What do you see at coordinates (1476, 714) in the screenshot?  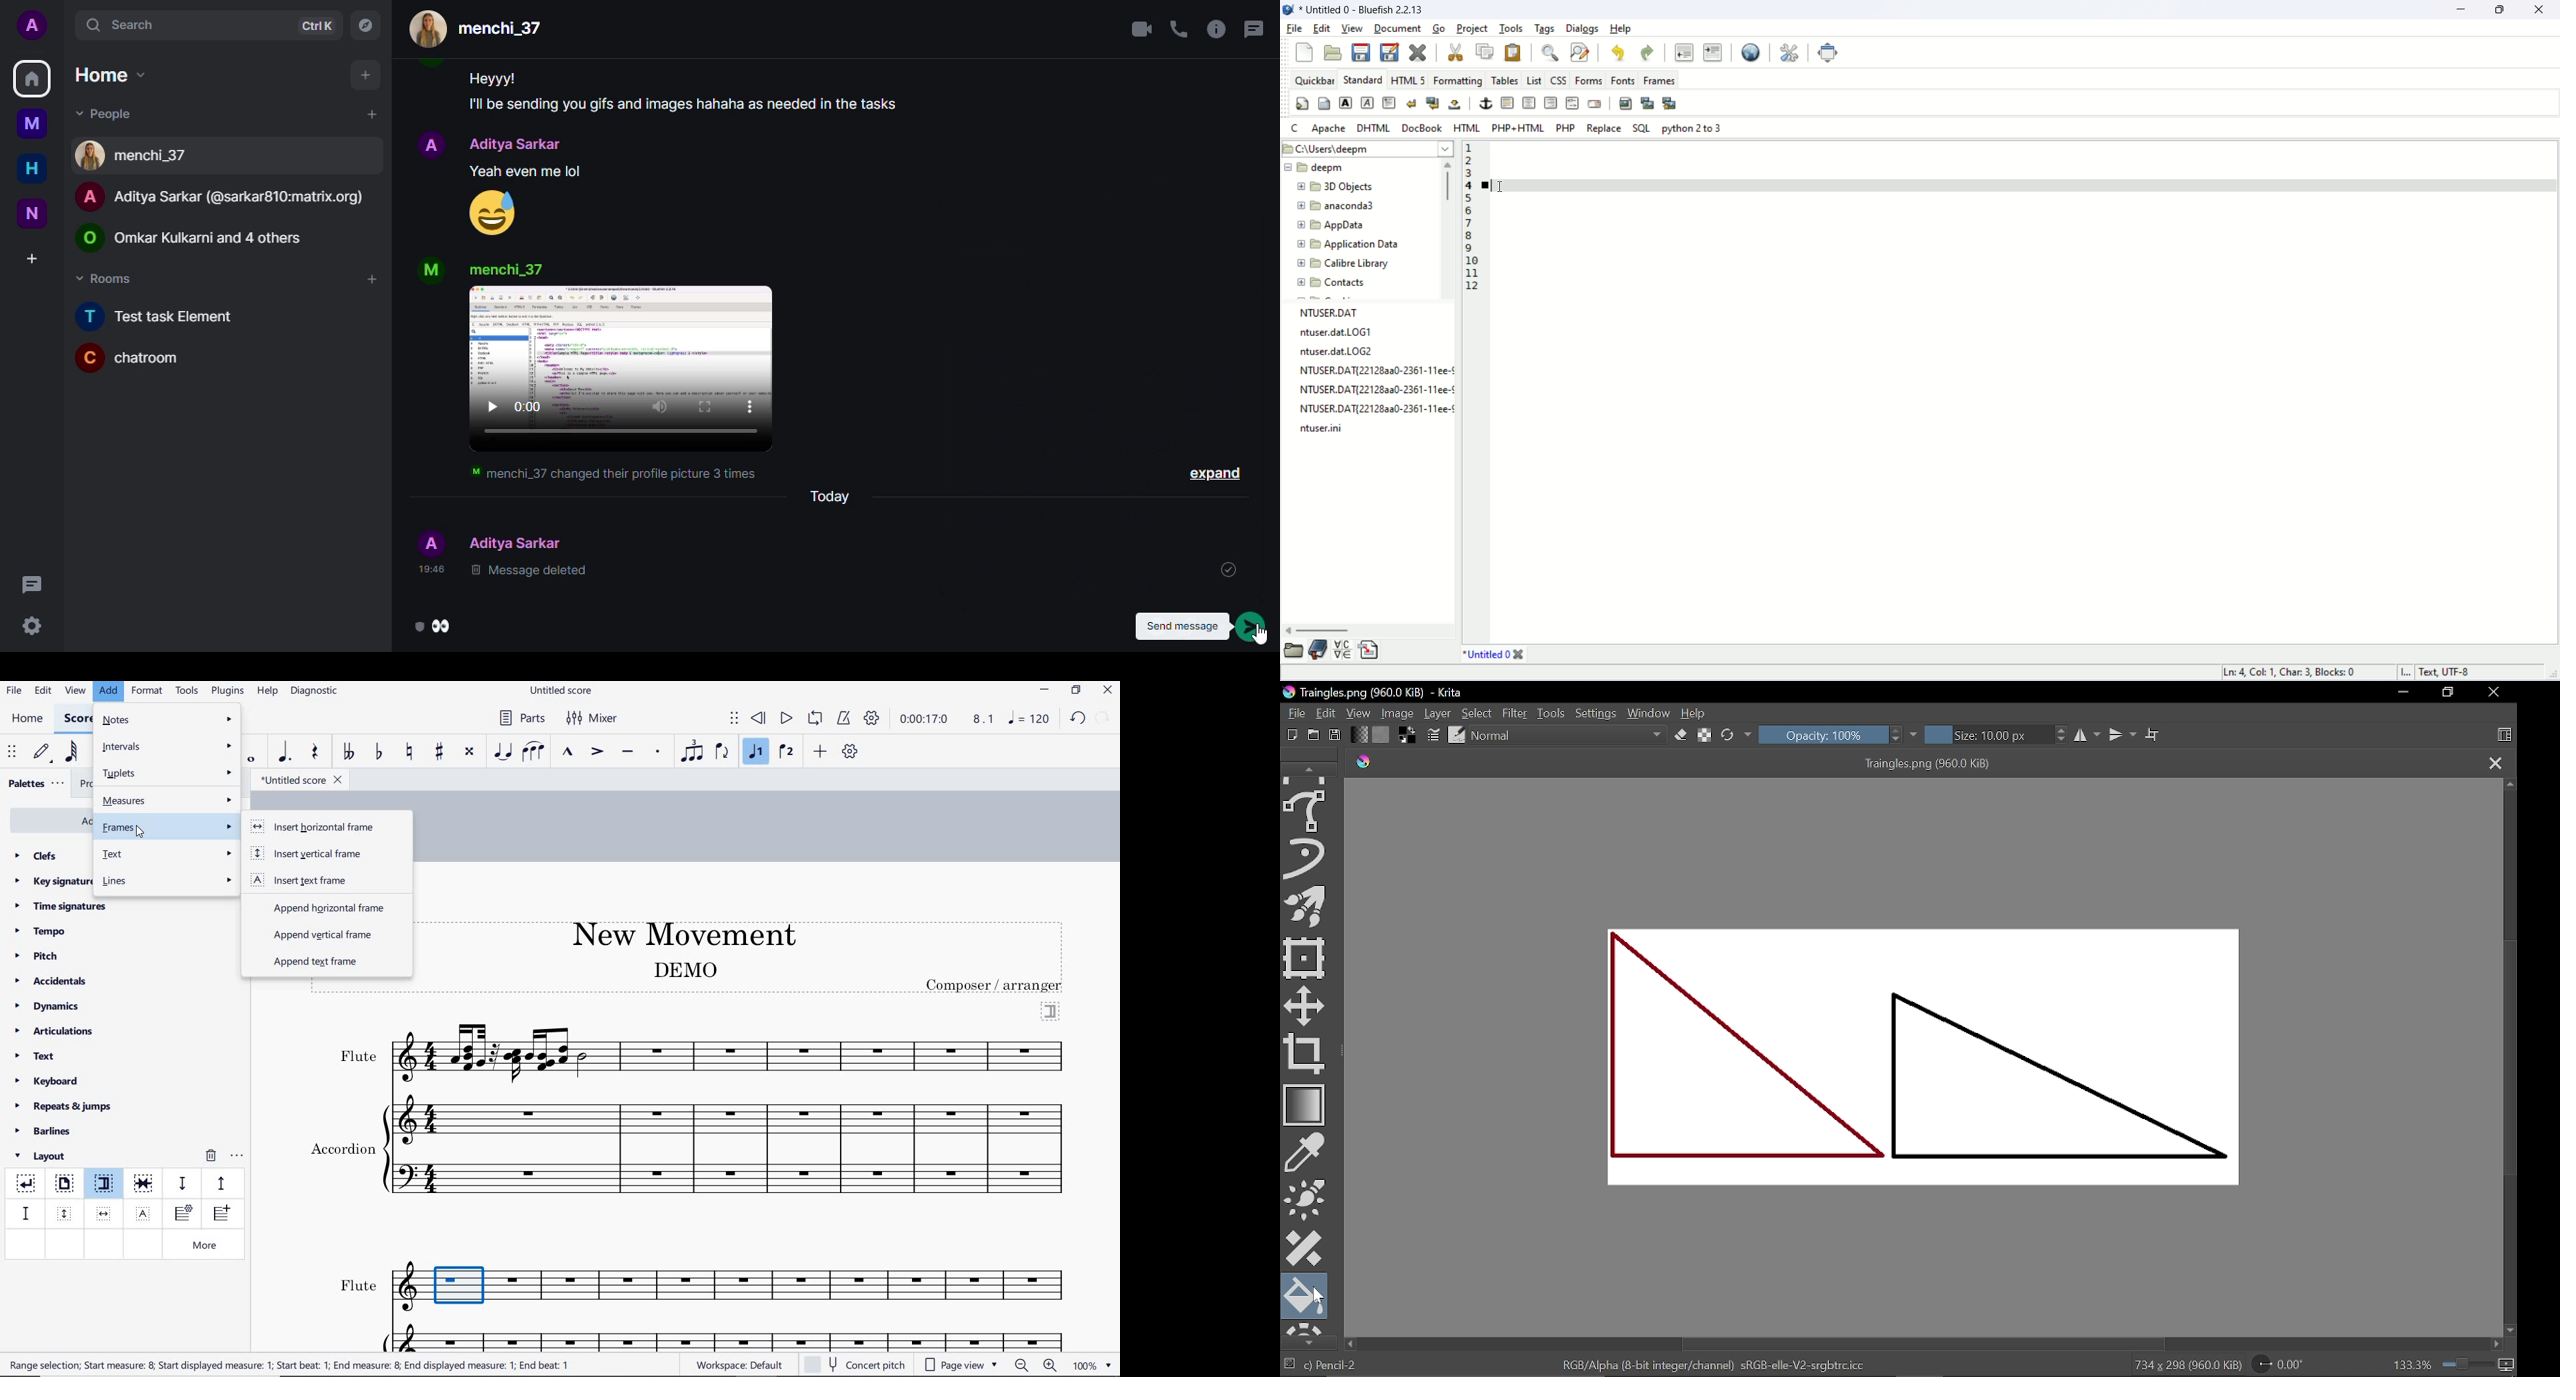 I see `Select` at bounding box center [1476, 714].